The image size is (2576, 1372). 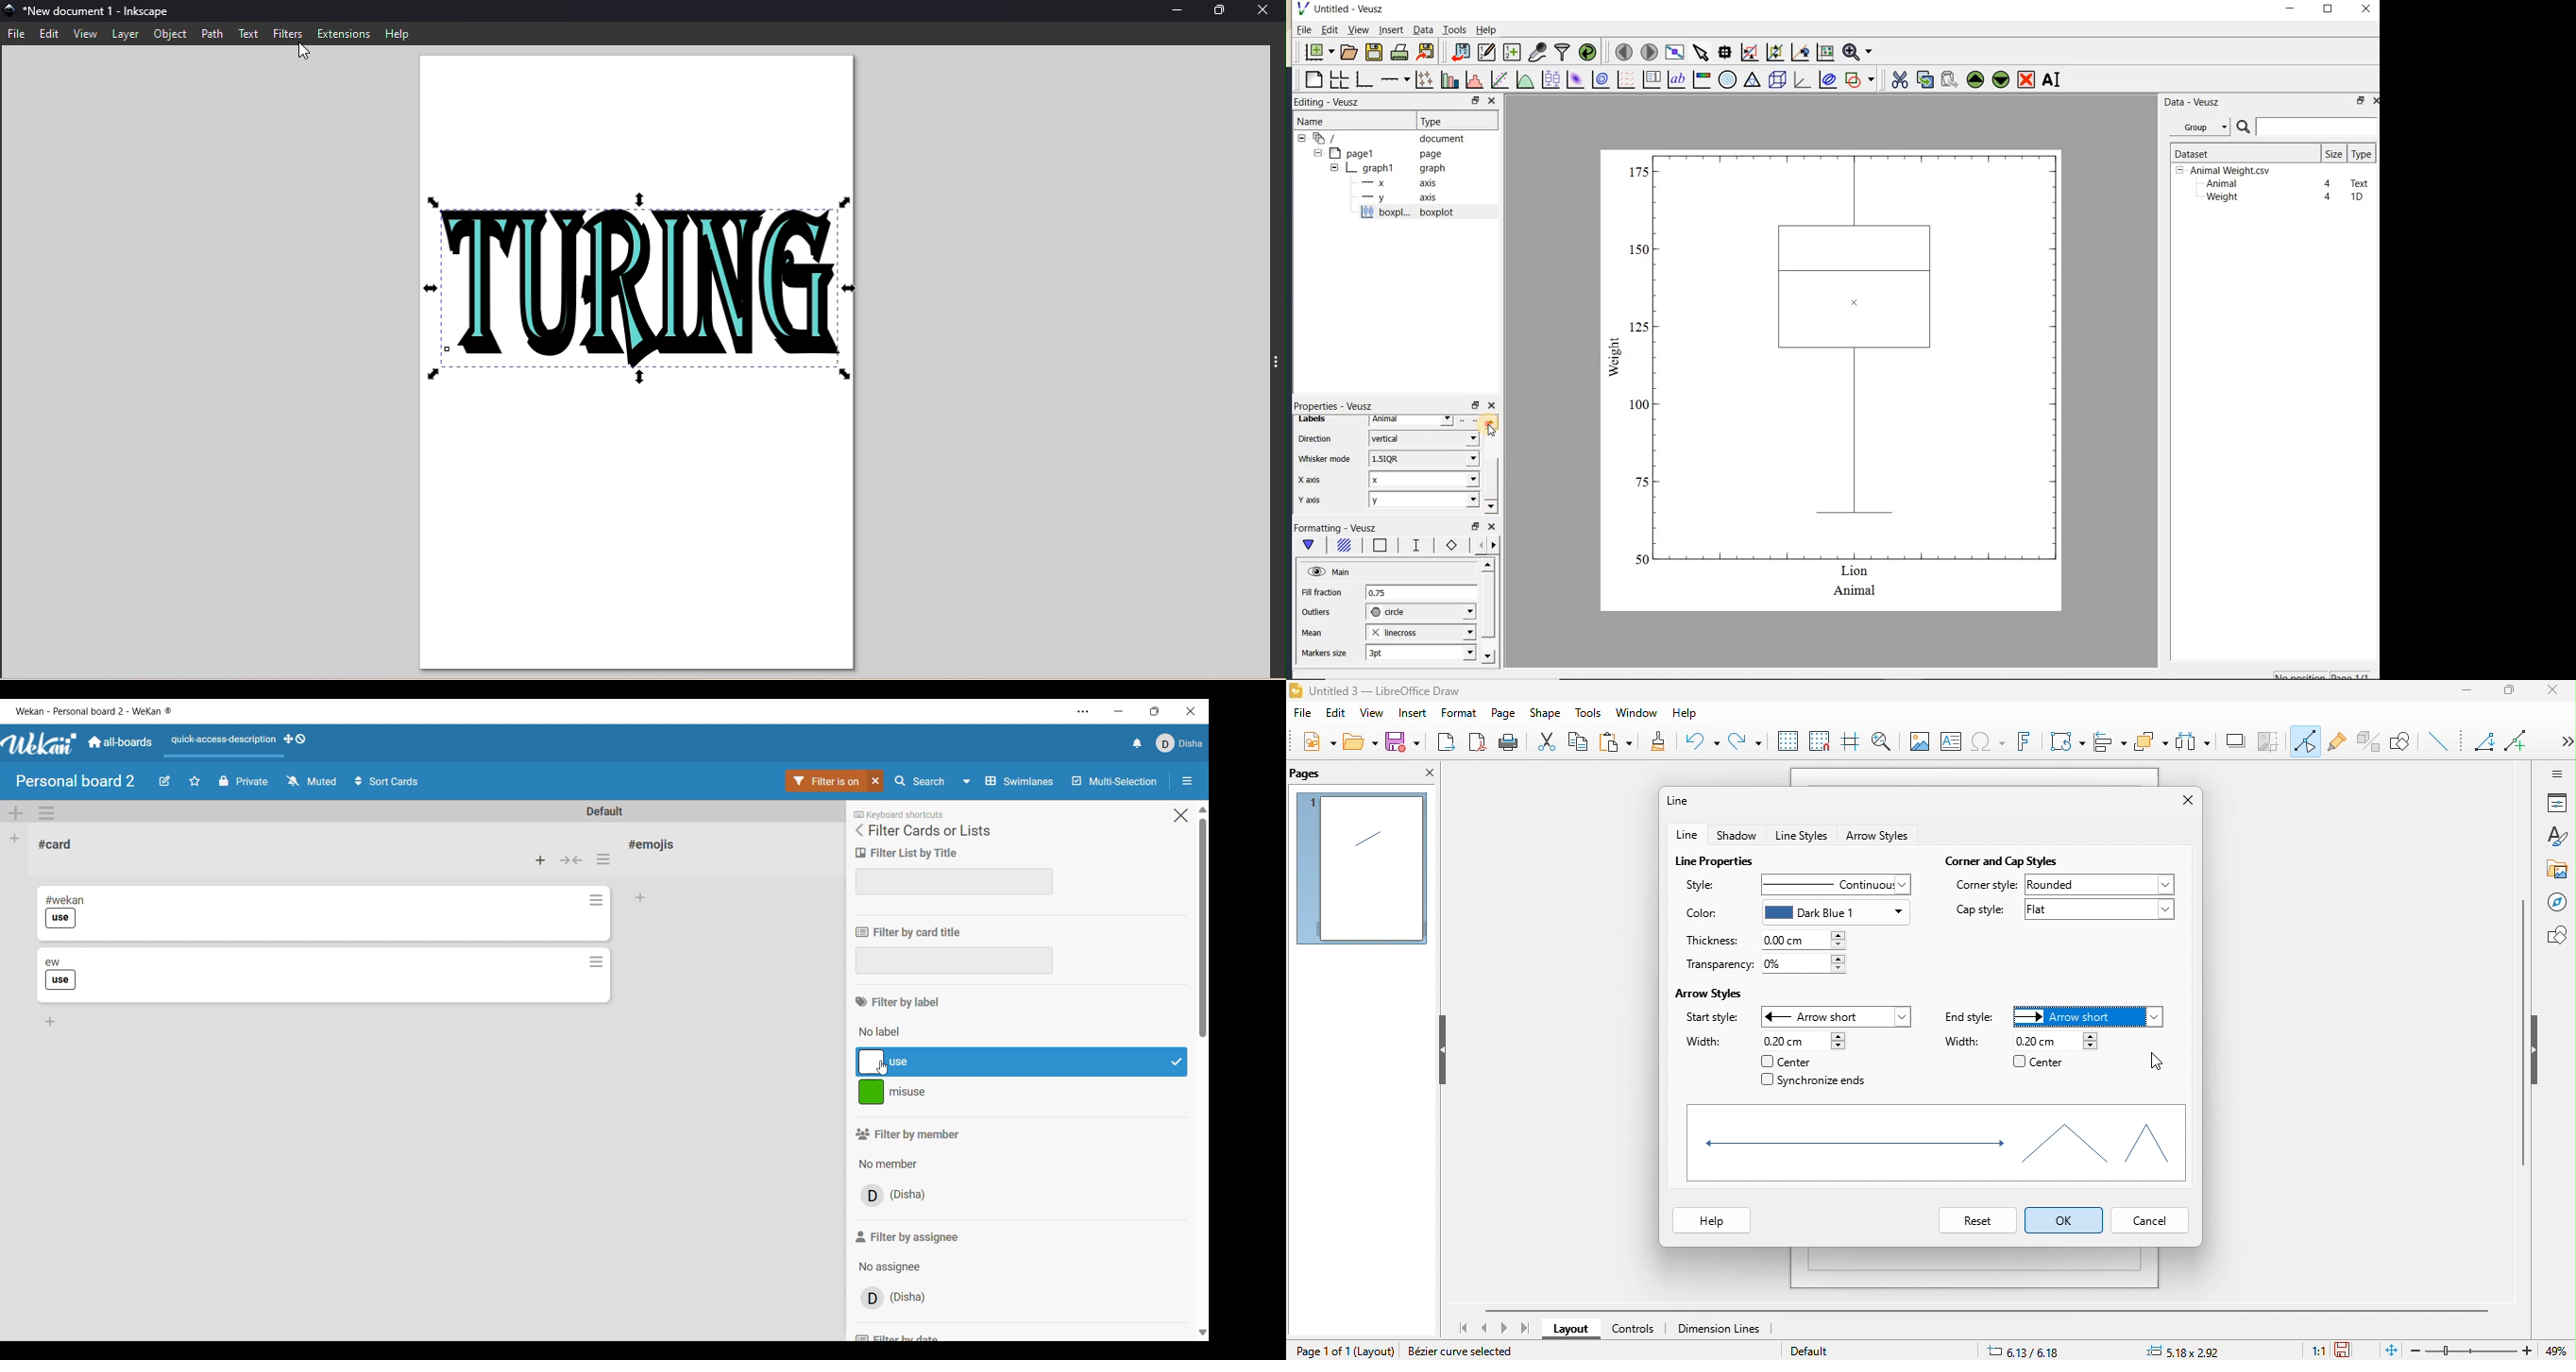 What do you see at coordinates (1441, 1051) in the screenshot?
I see `hide` at bounding box center [1441, 1051].